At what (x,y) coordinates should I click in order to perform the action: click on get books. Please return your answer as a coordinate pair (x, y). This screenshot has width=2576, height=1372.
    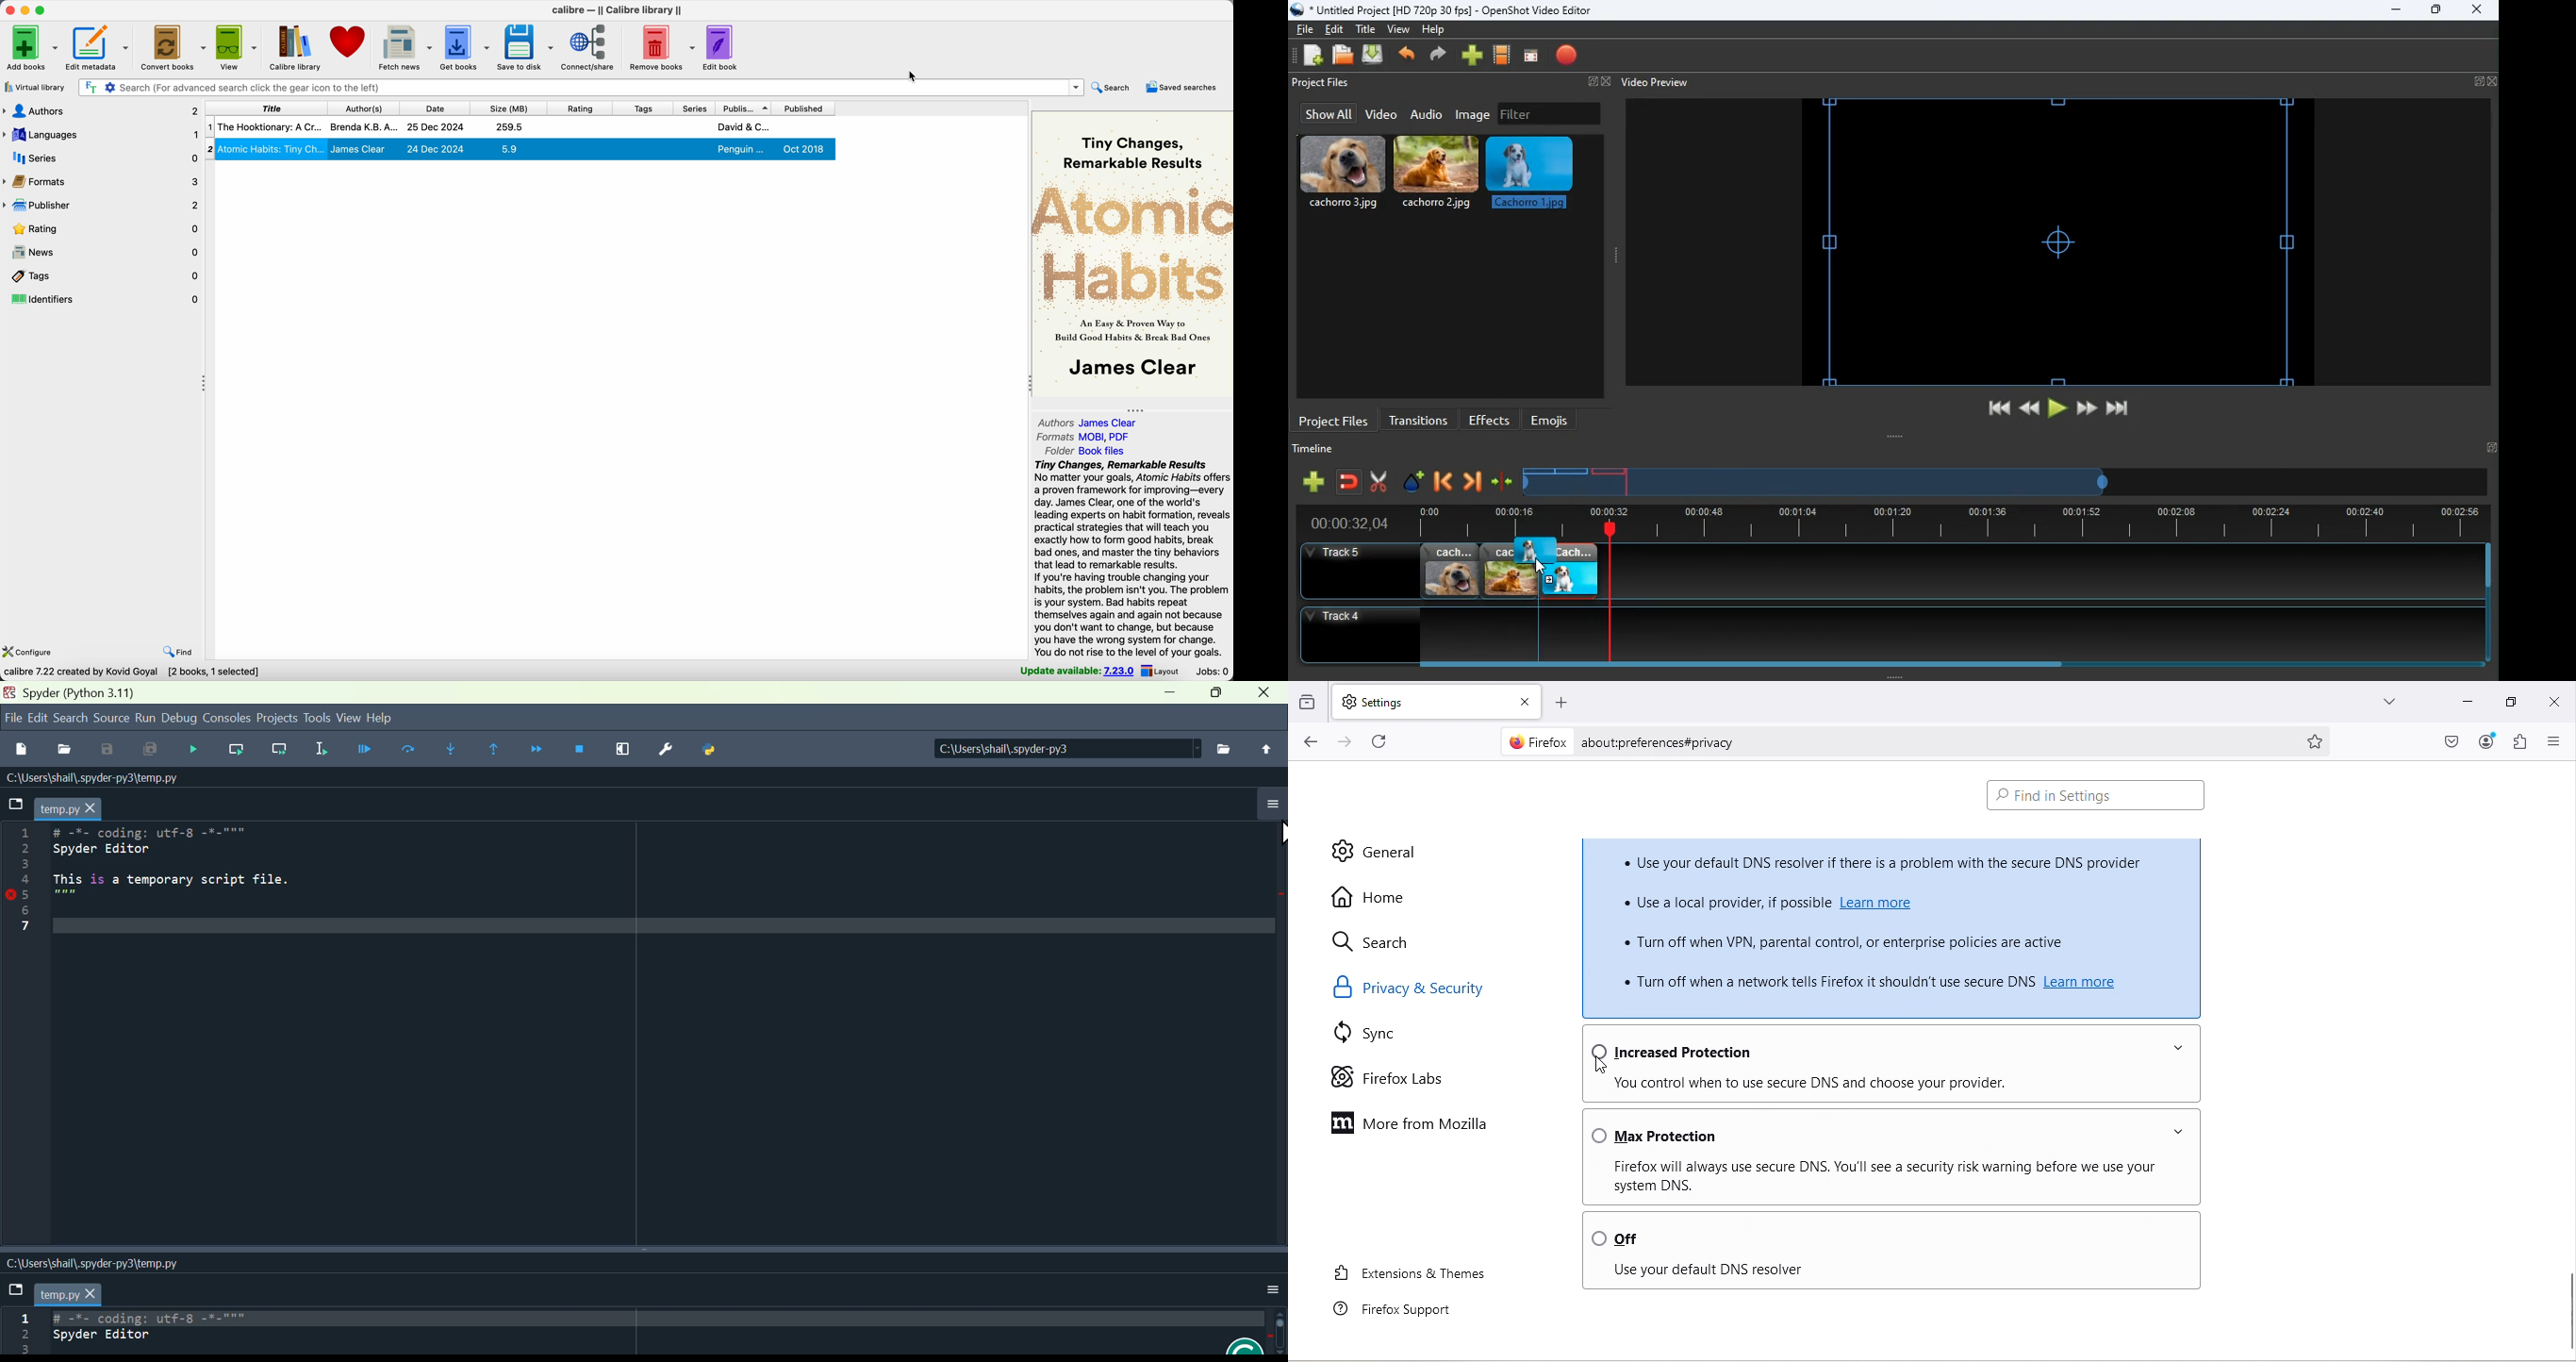
    Looking at the image, I should click on (467, 47).